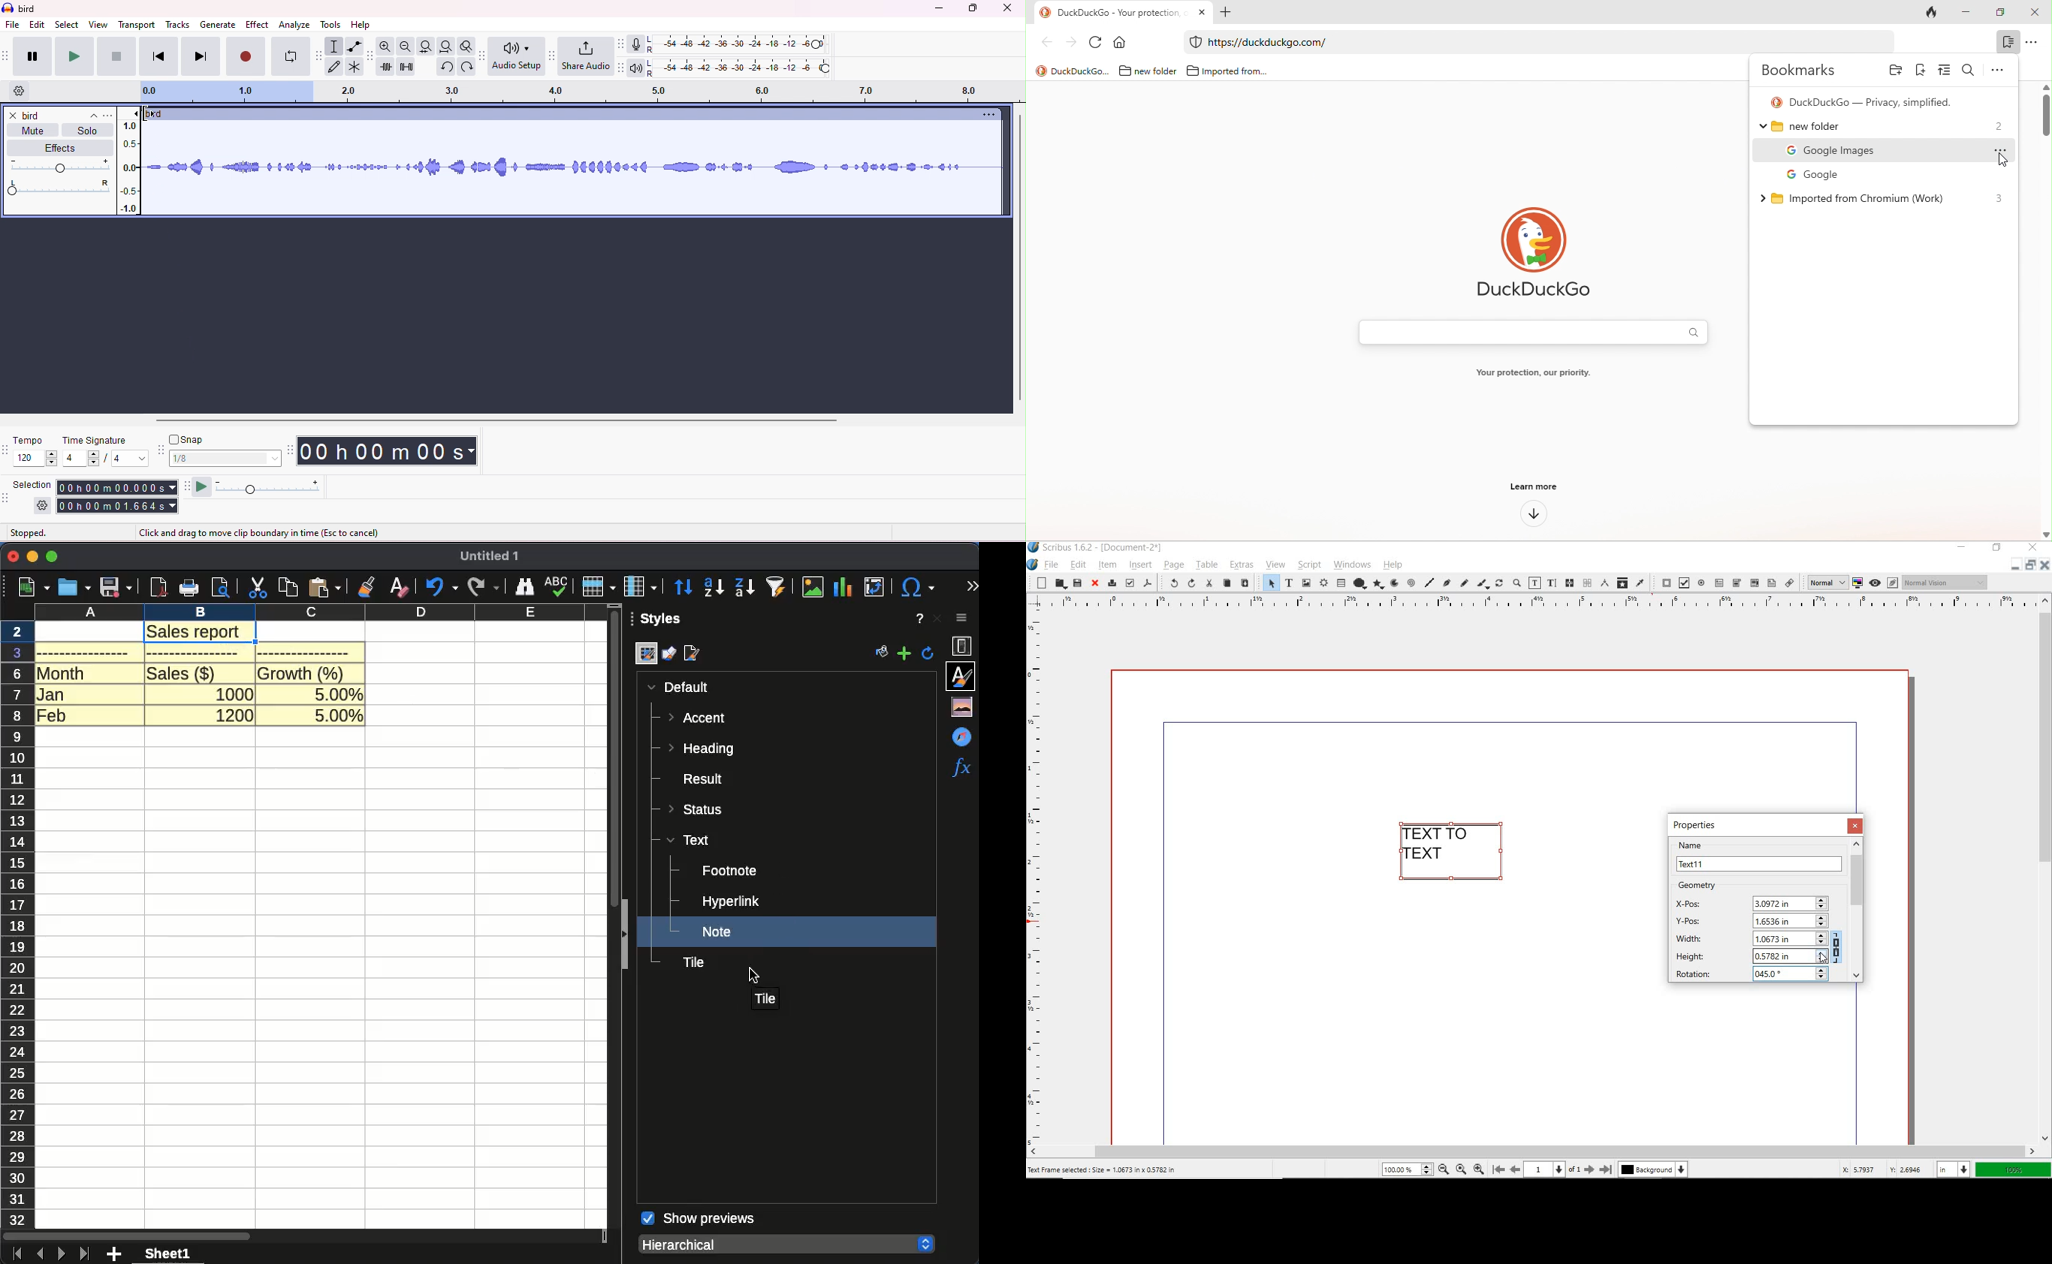 This screenshot has height=1288, width=2072. Describe the element at coordinates (699, 807) in the screenshot. I see `status` at that location.